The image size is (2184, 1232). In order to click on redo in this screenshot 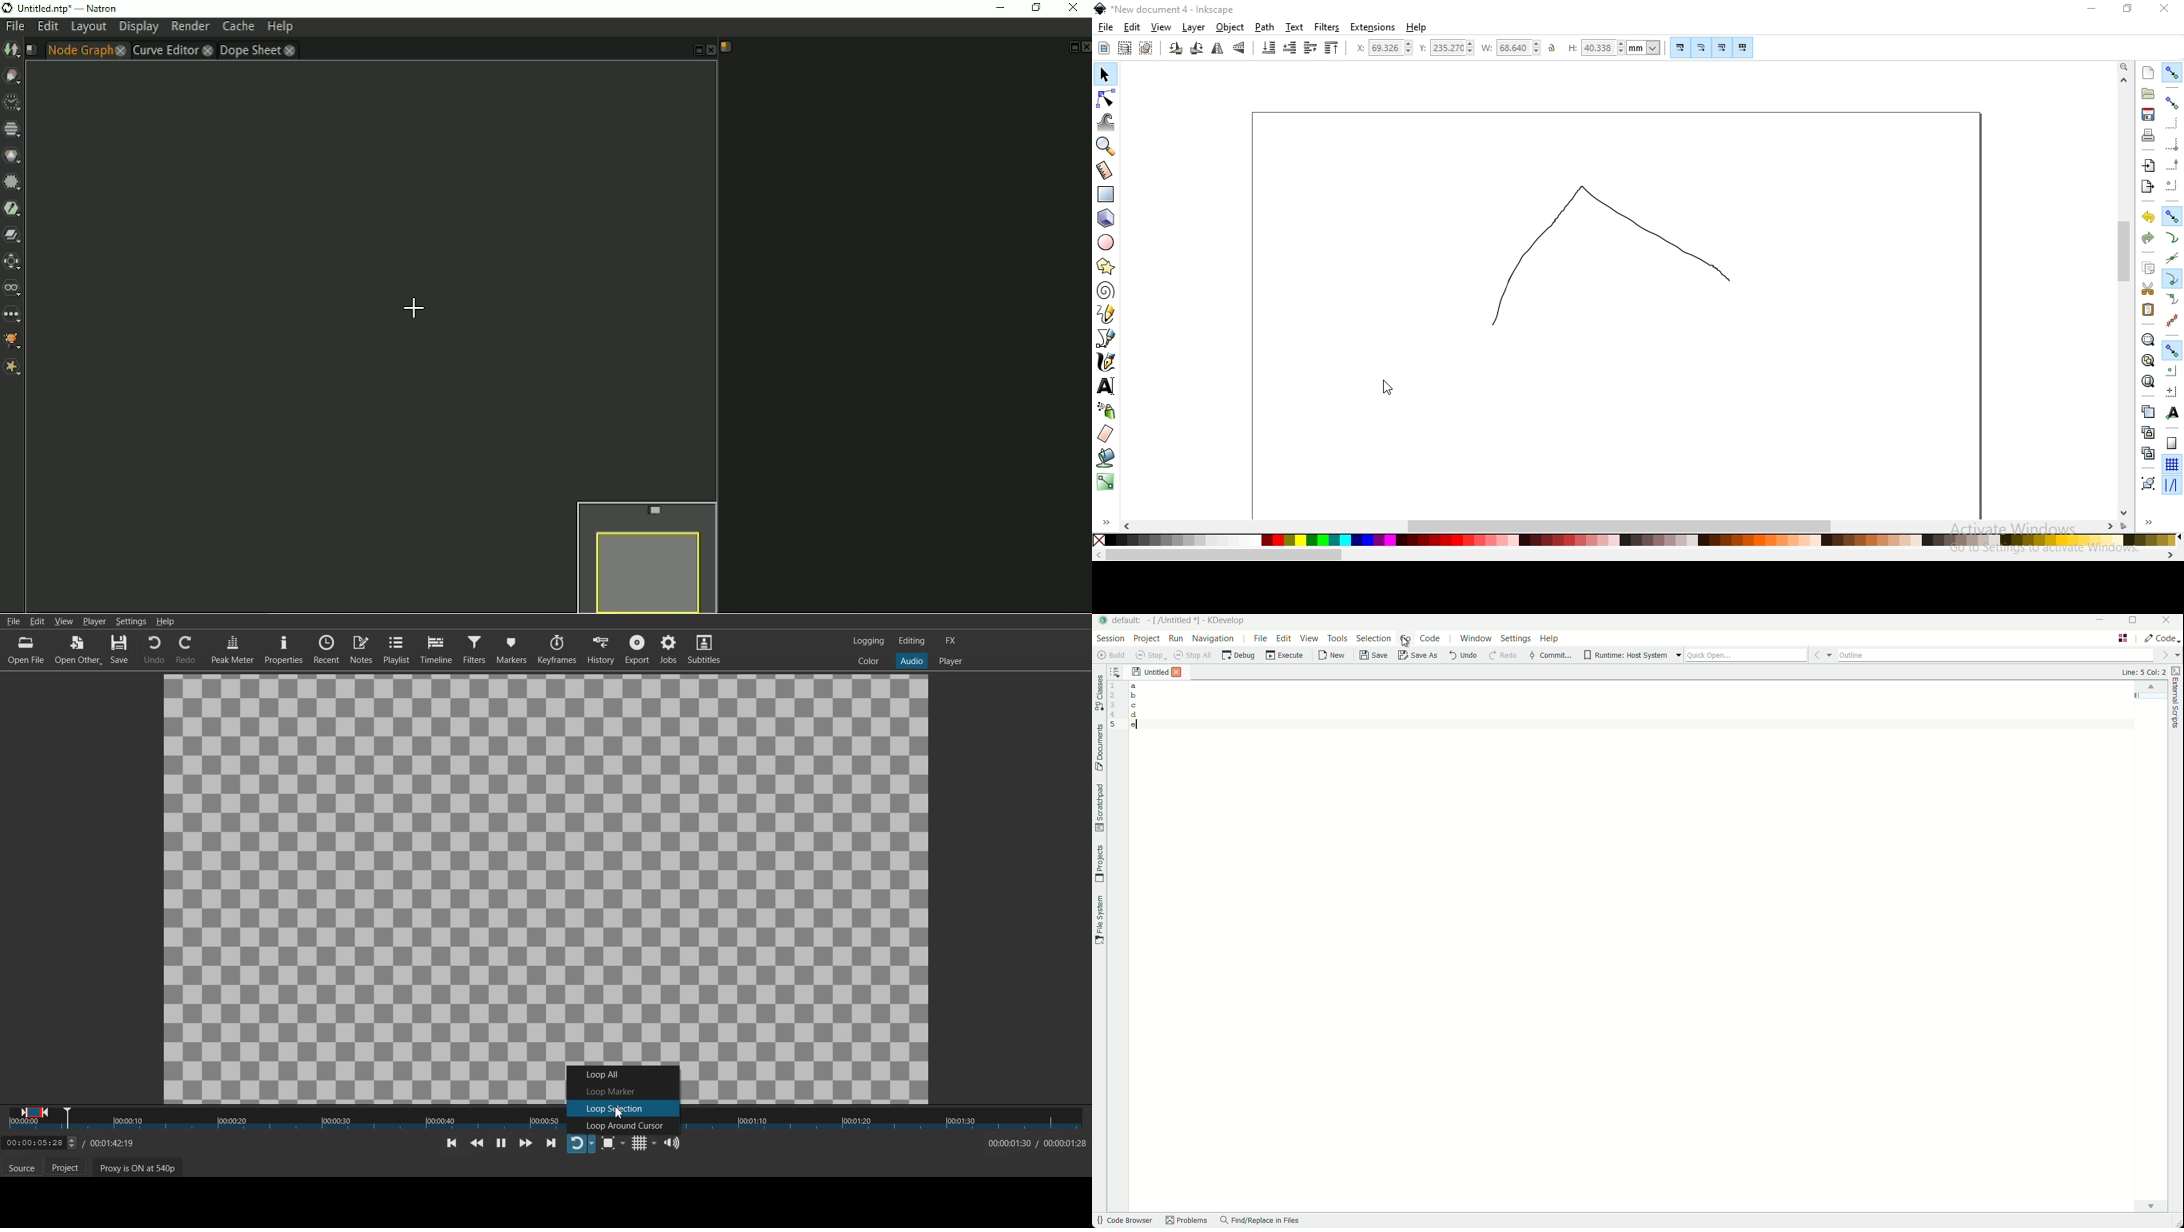, I will do `click(2147, 238)`.